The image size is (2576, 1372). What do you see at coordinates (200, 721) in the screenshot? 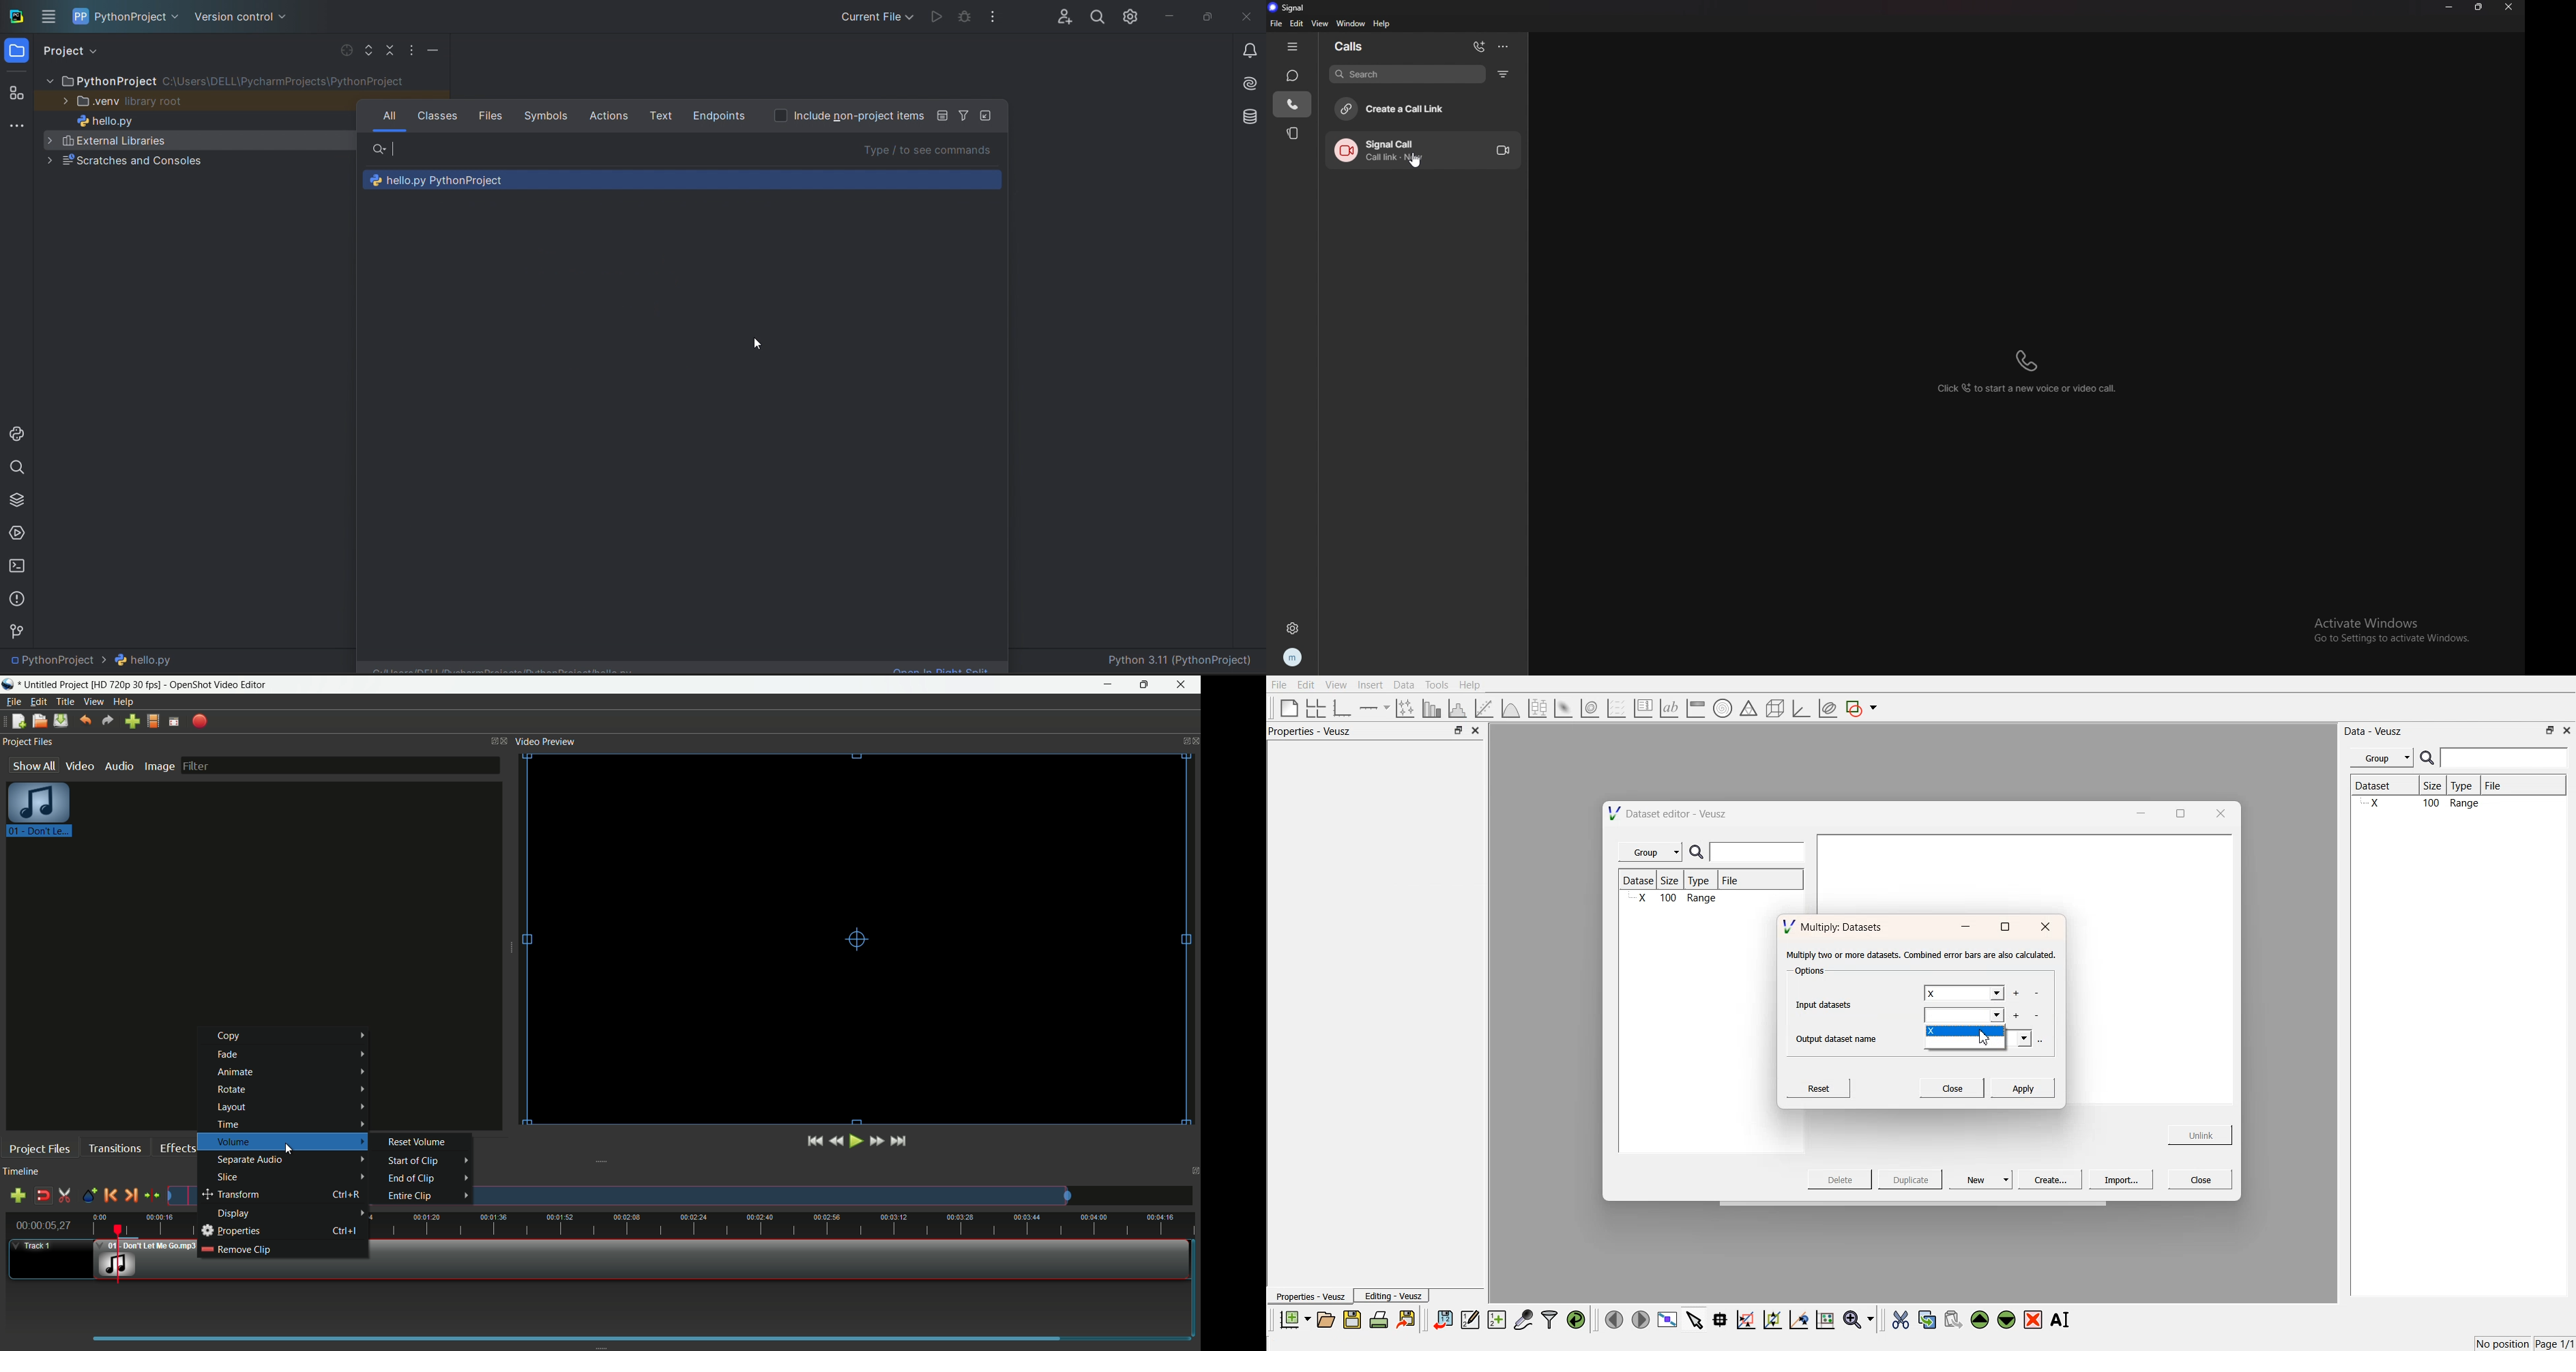
I see `export` at bounding box center [200, 721].